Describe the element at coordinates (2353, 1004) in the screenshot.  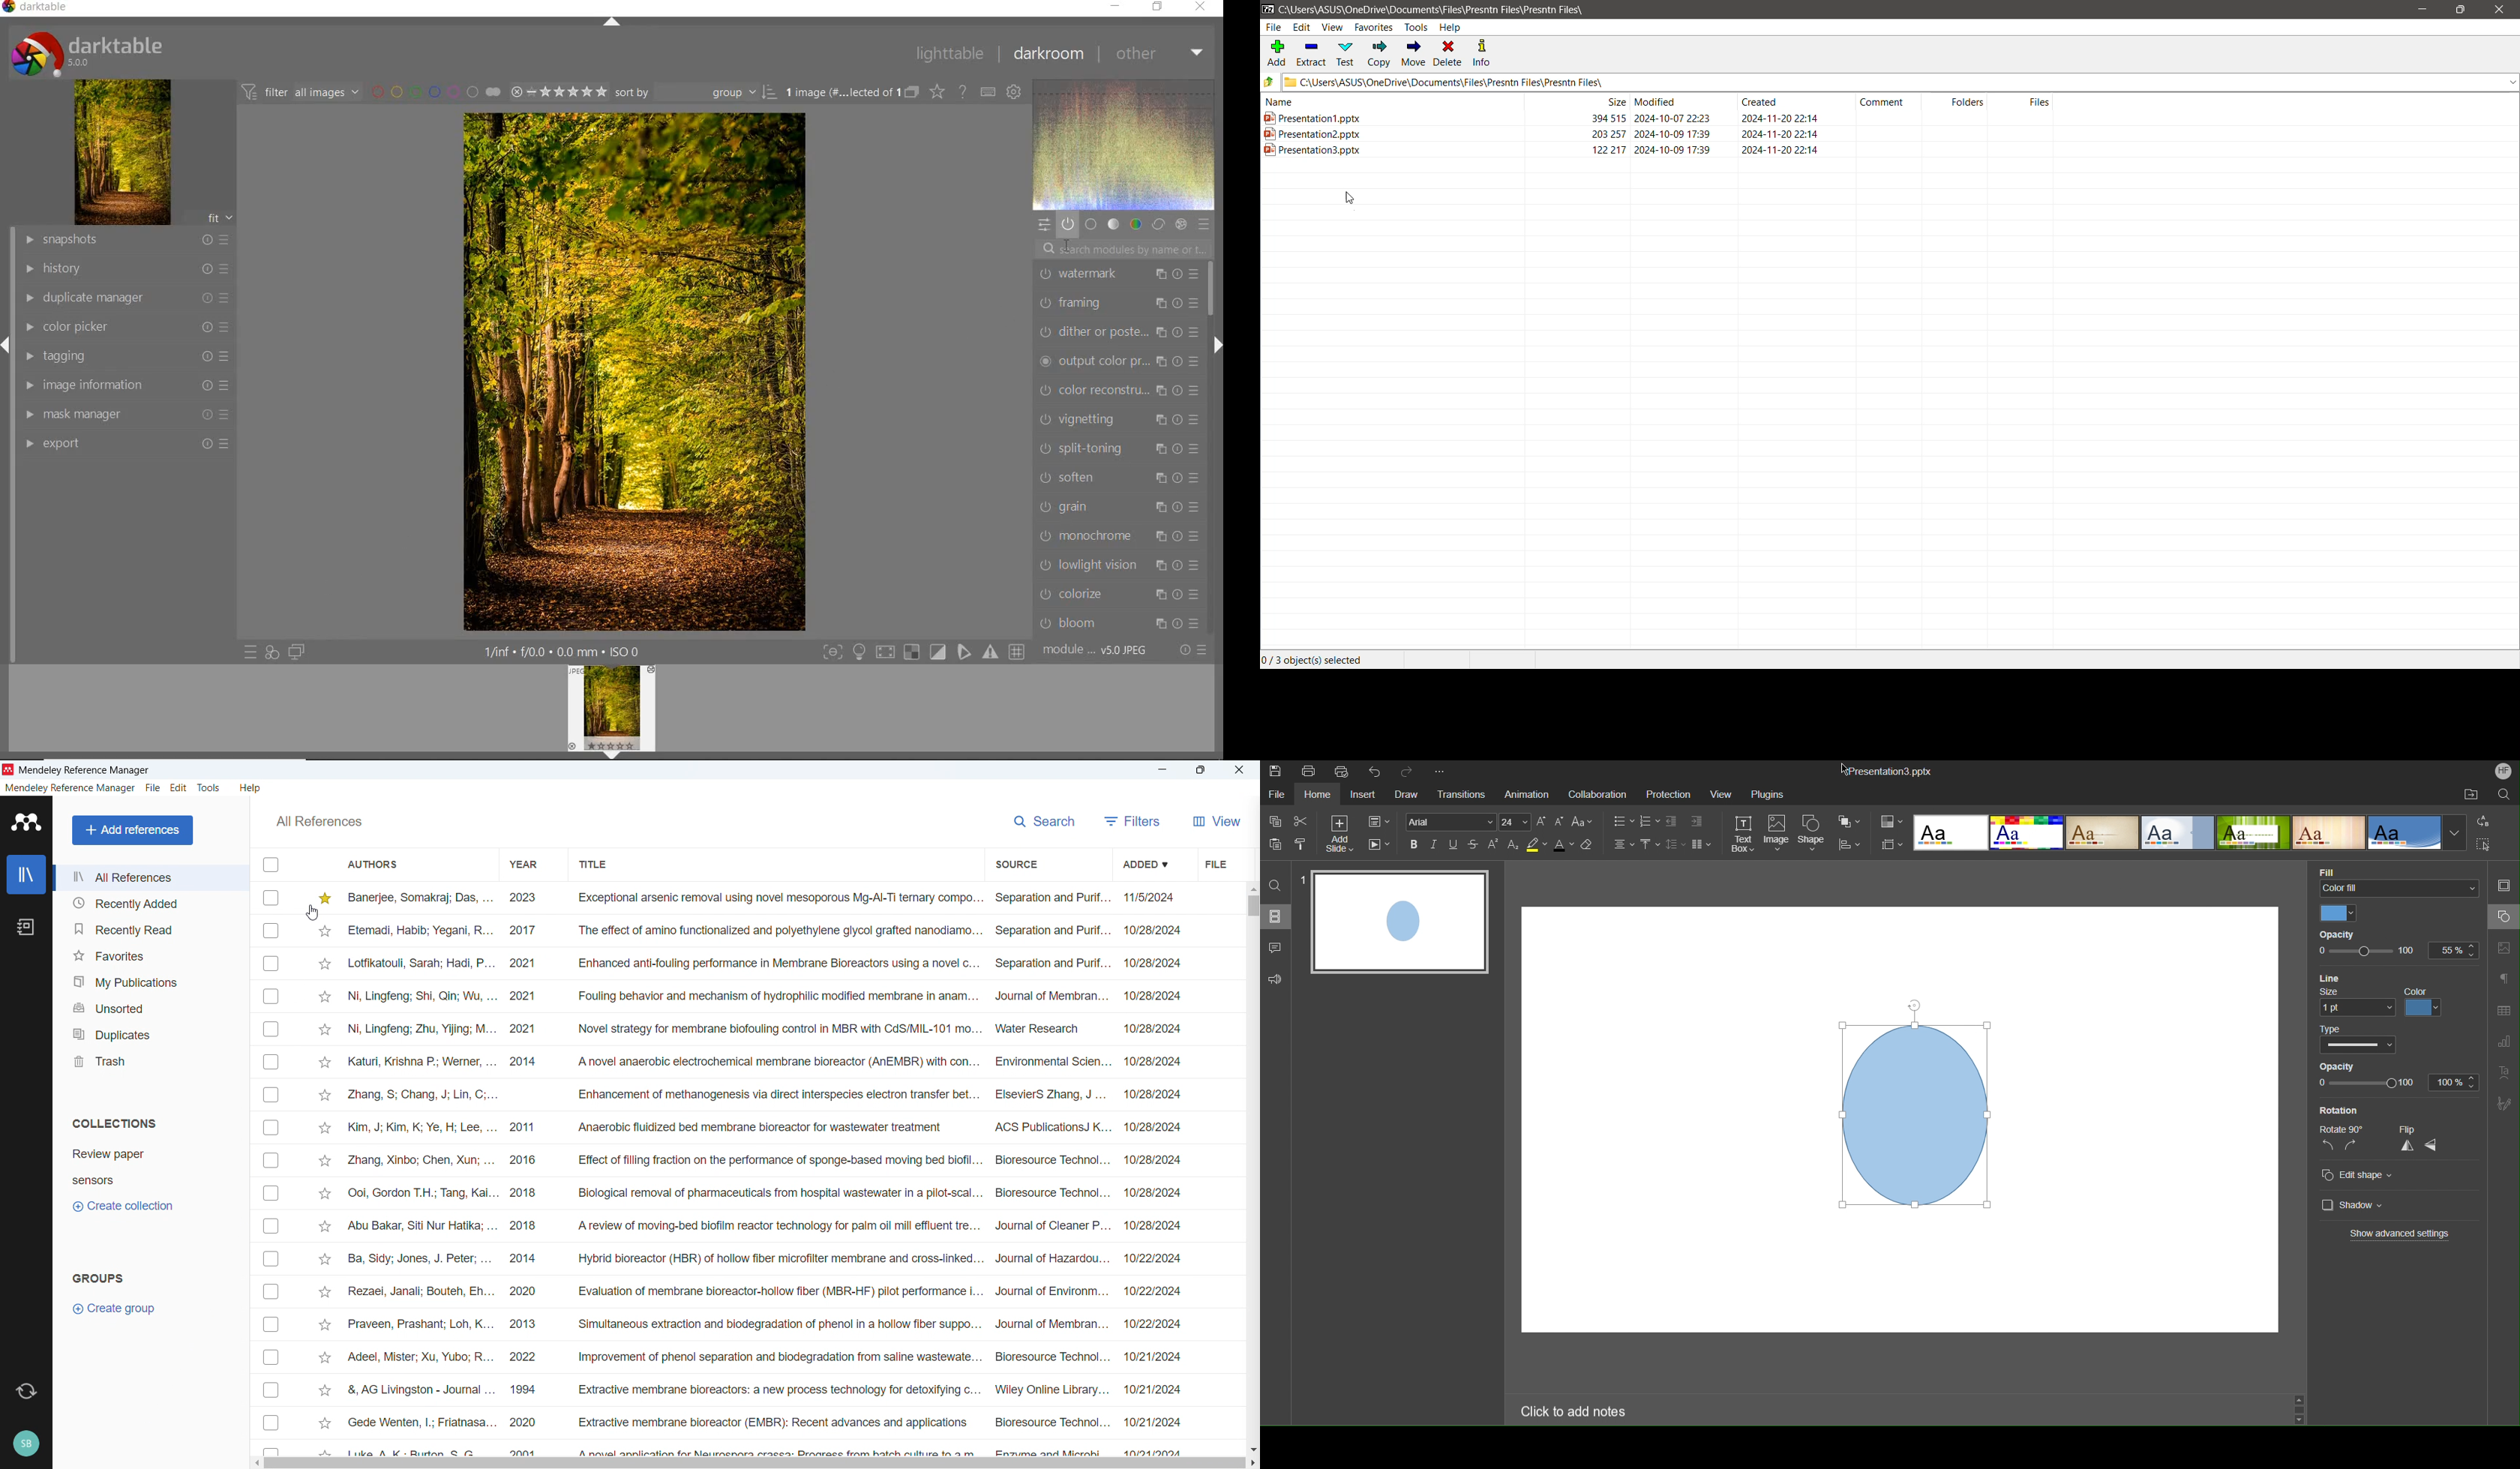
I see `Size` at that location.